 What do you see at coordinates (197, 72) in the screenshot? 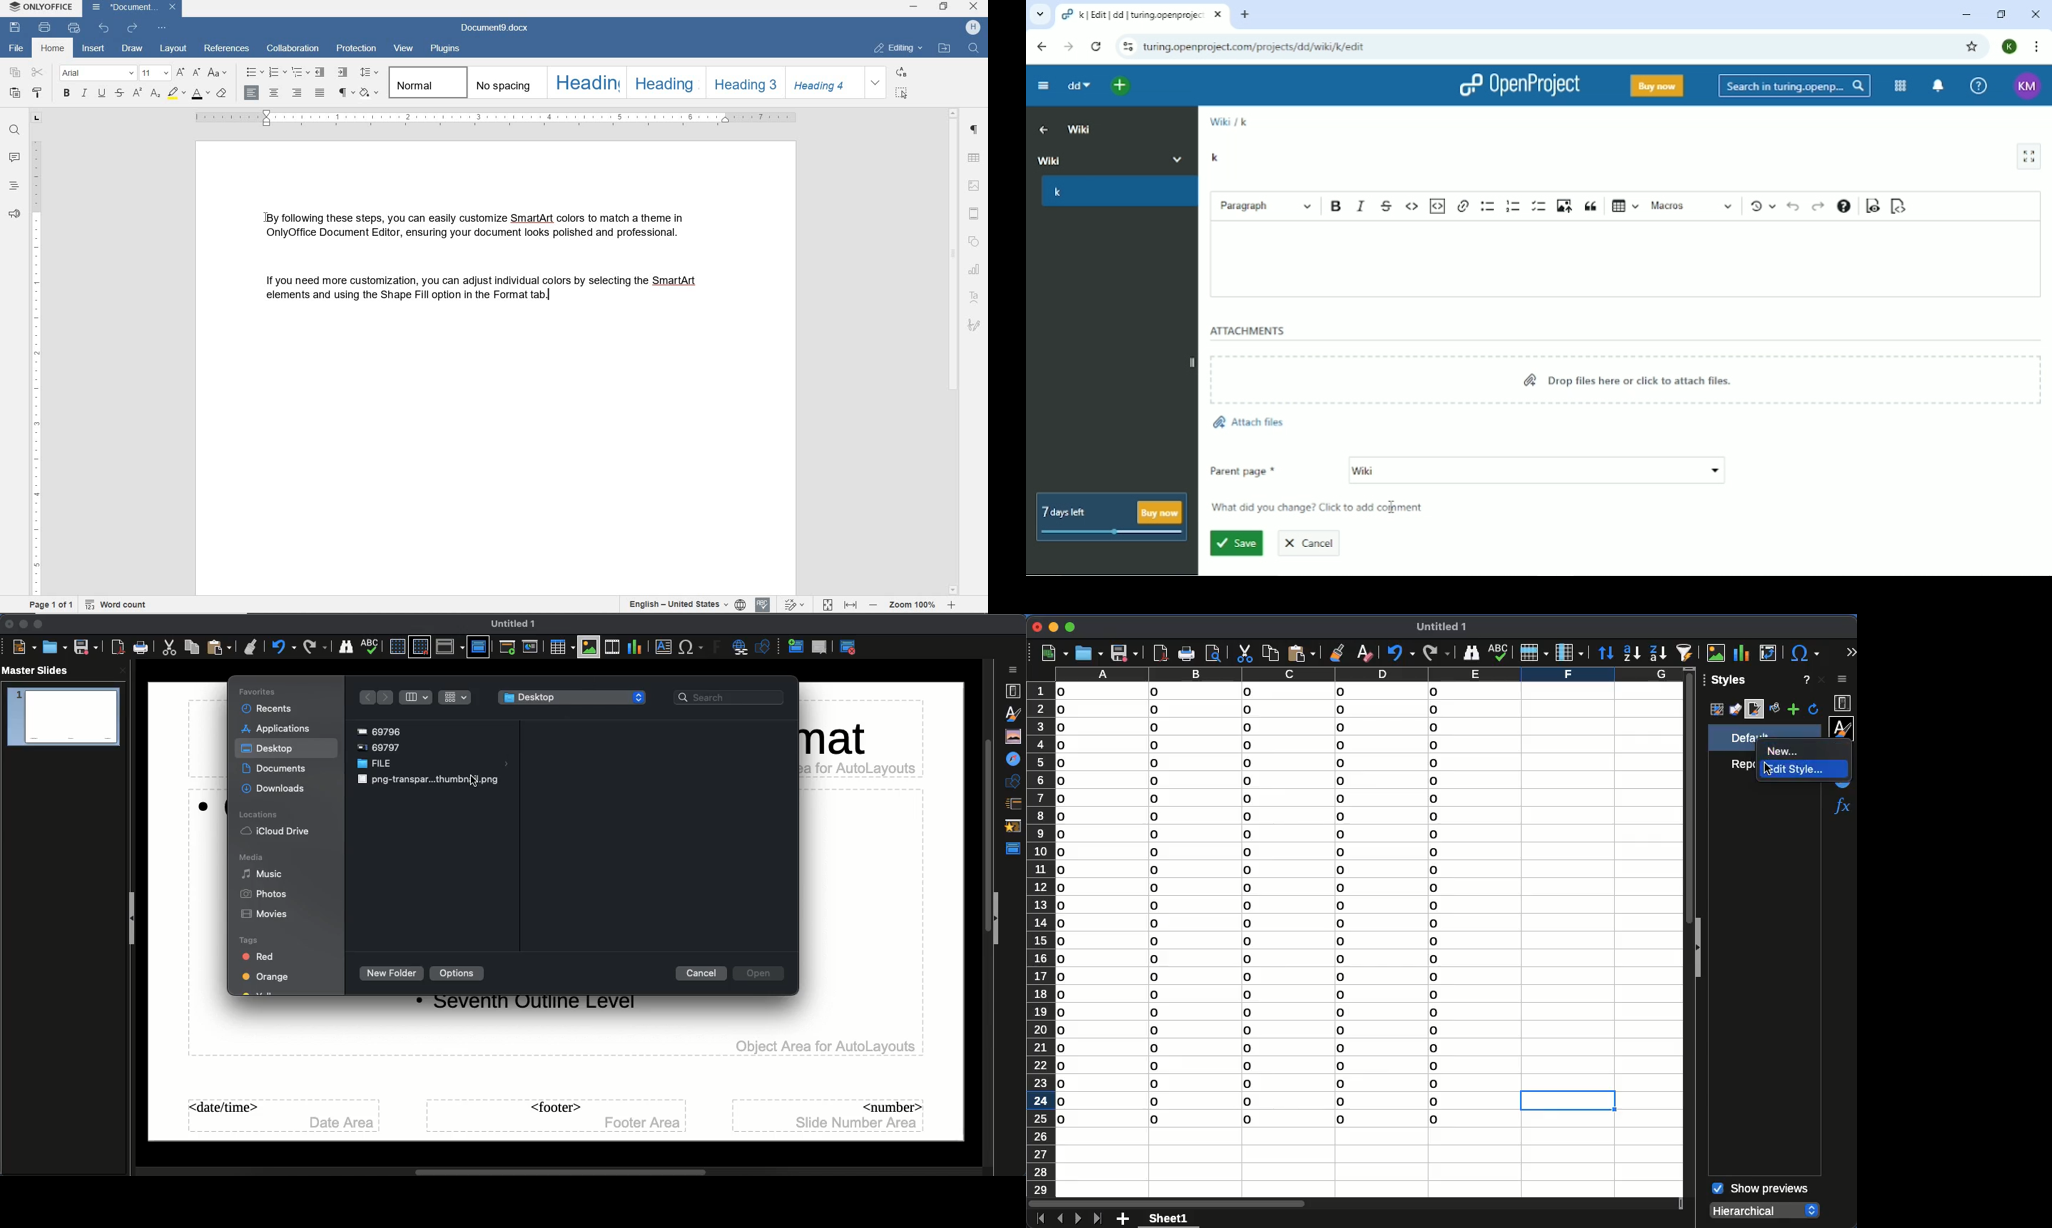
I see `decrement font size` at bounding box center [197, 72].